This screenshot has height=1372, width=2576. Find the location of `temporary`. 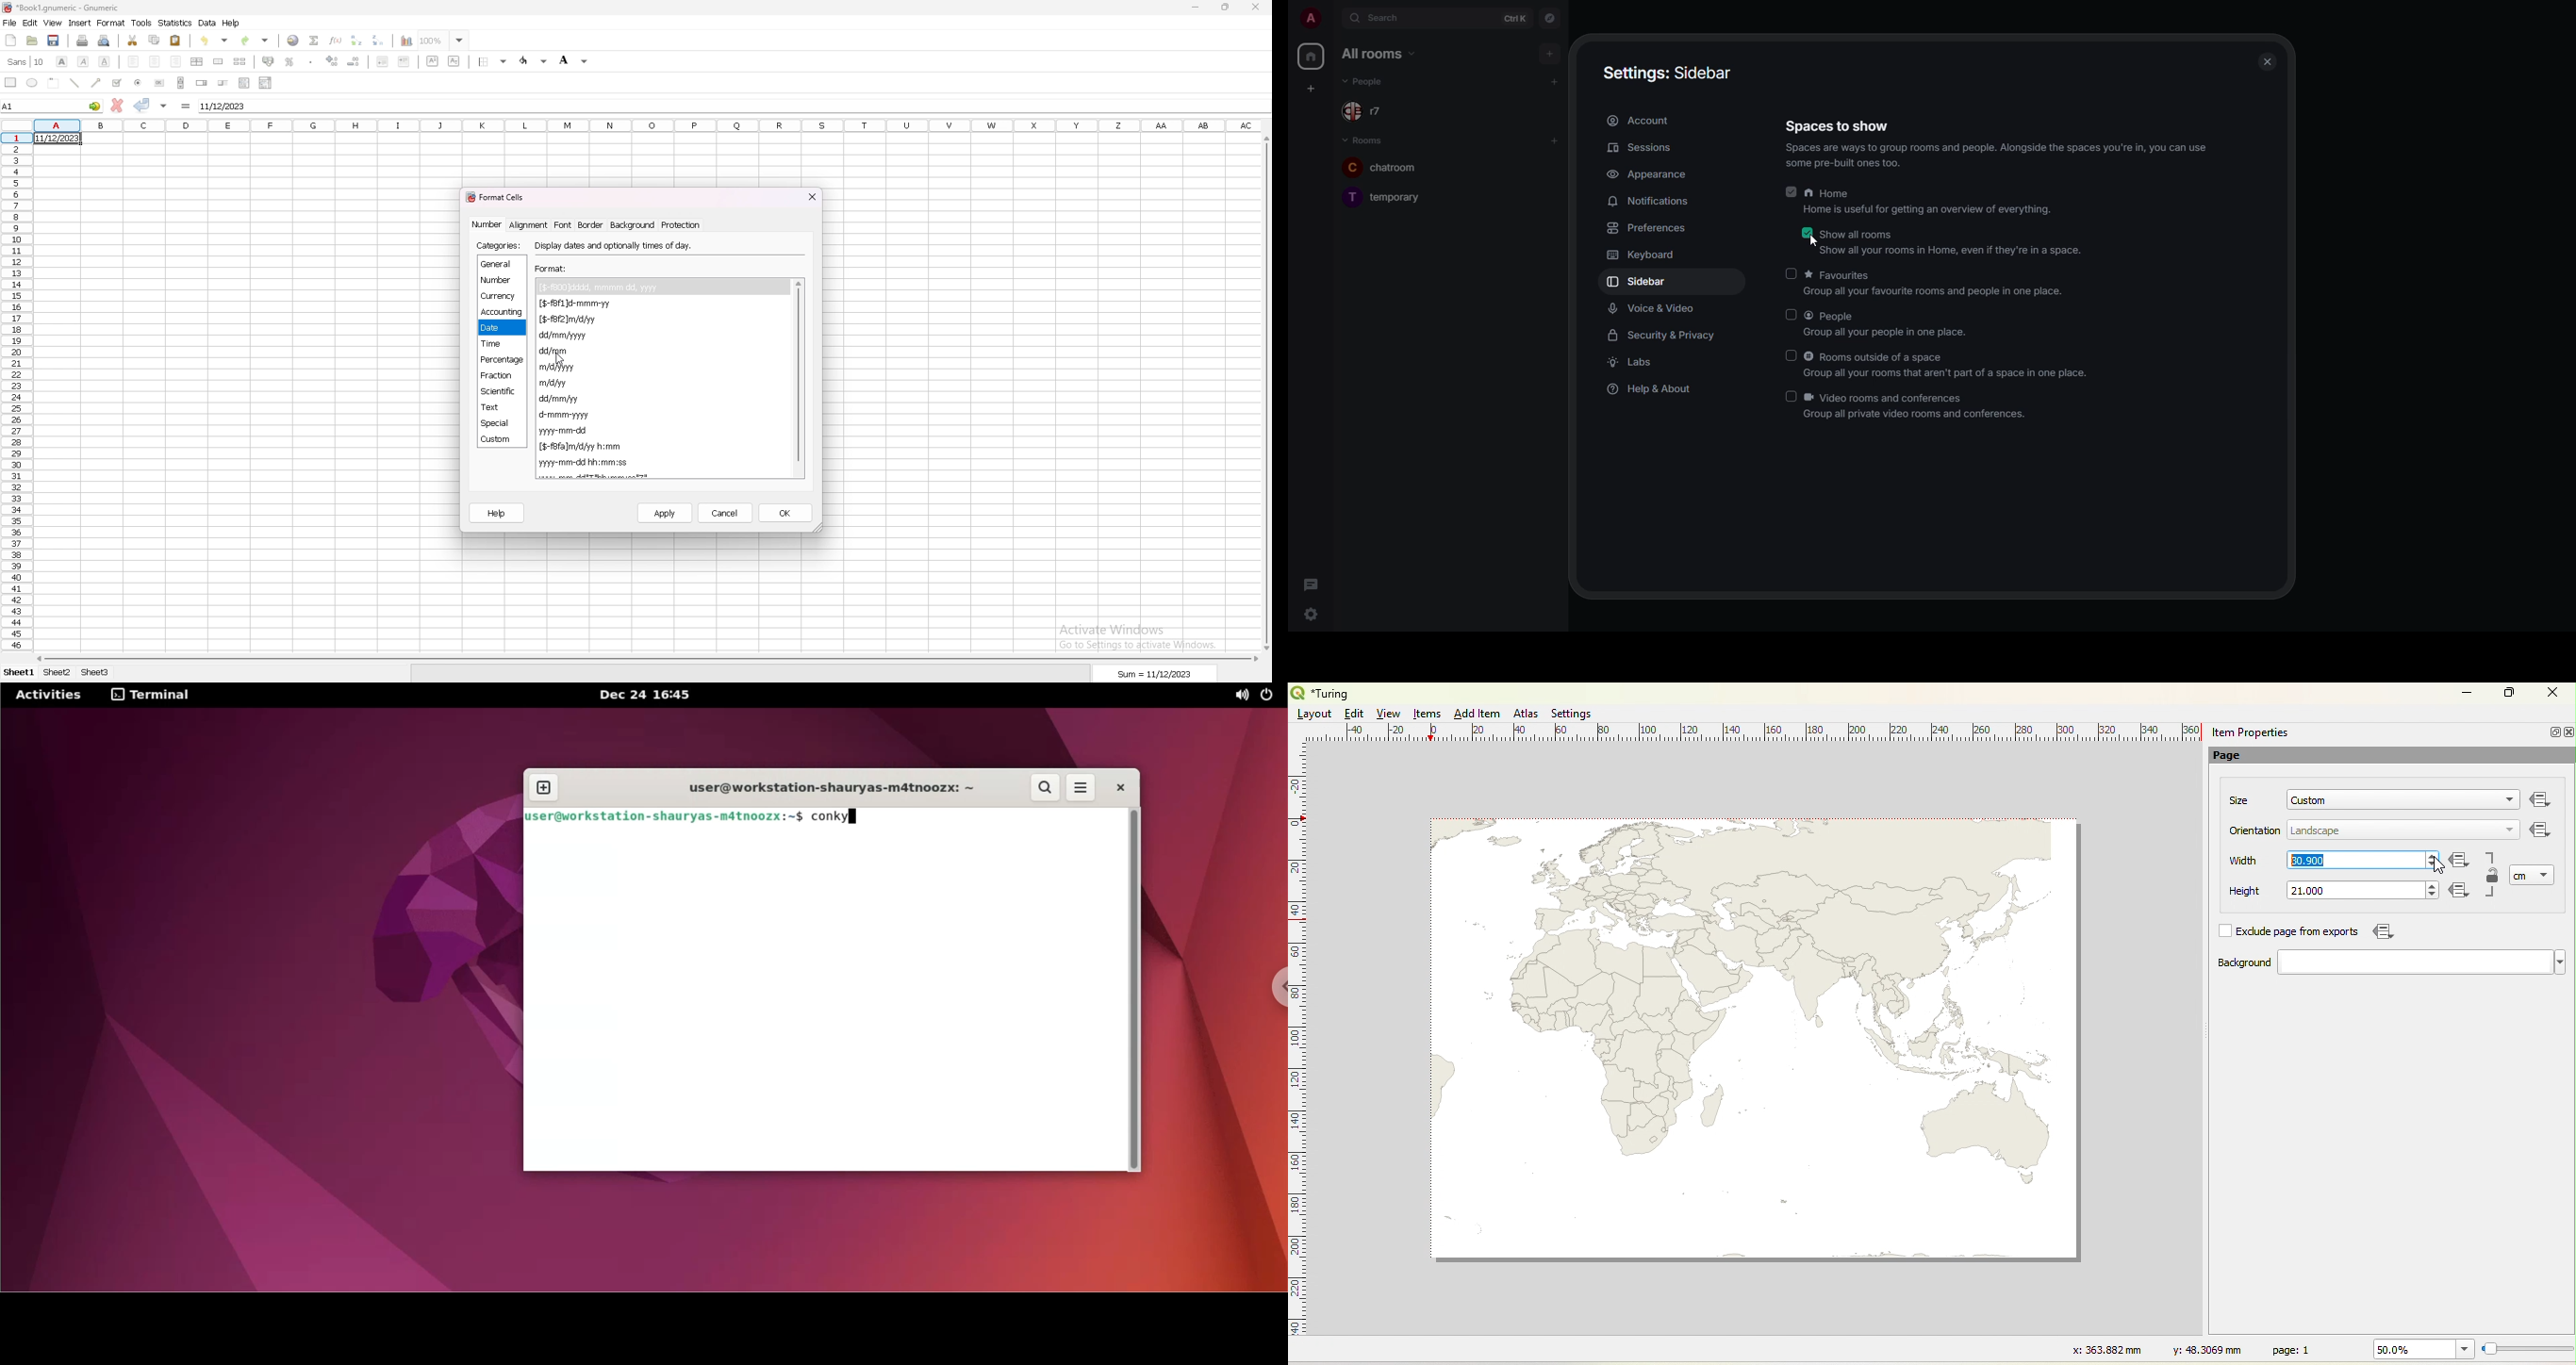

temporary is located at coordinates (1383, 196).